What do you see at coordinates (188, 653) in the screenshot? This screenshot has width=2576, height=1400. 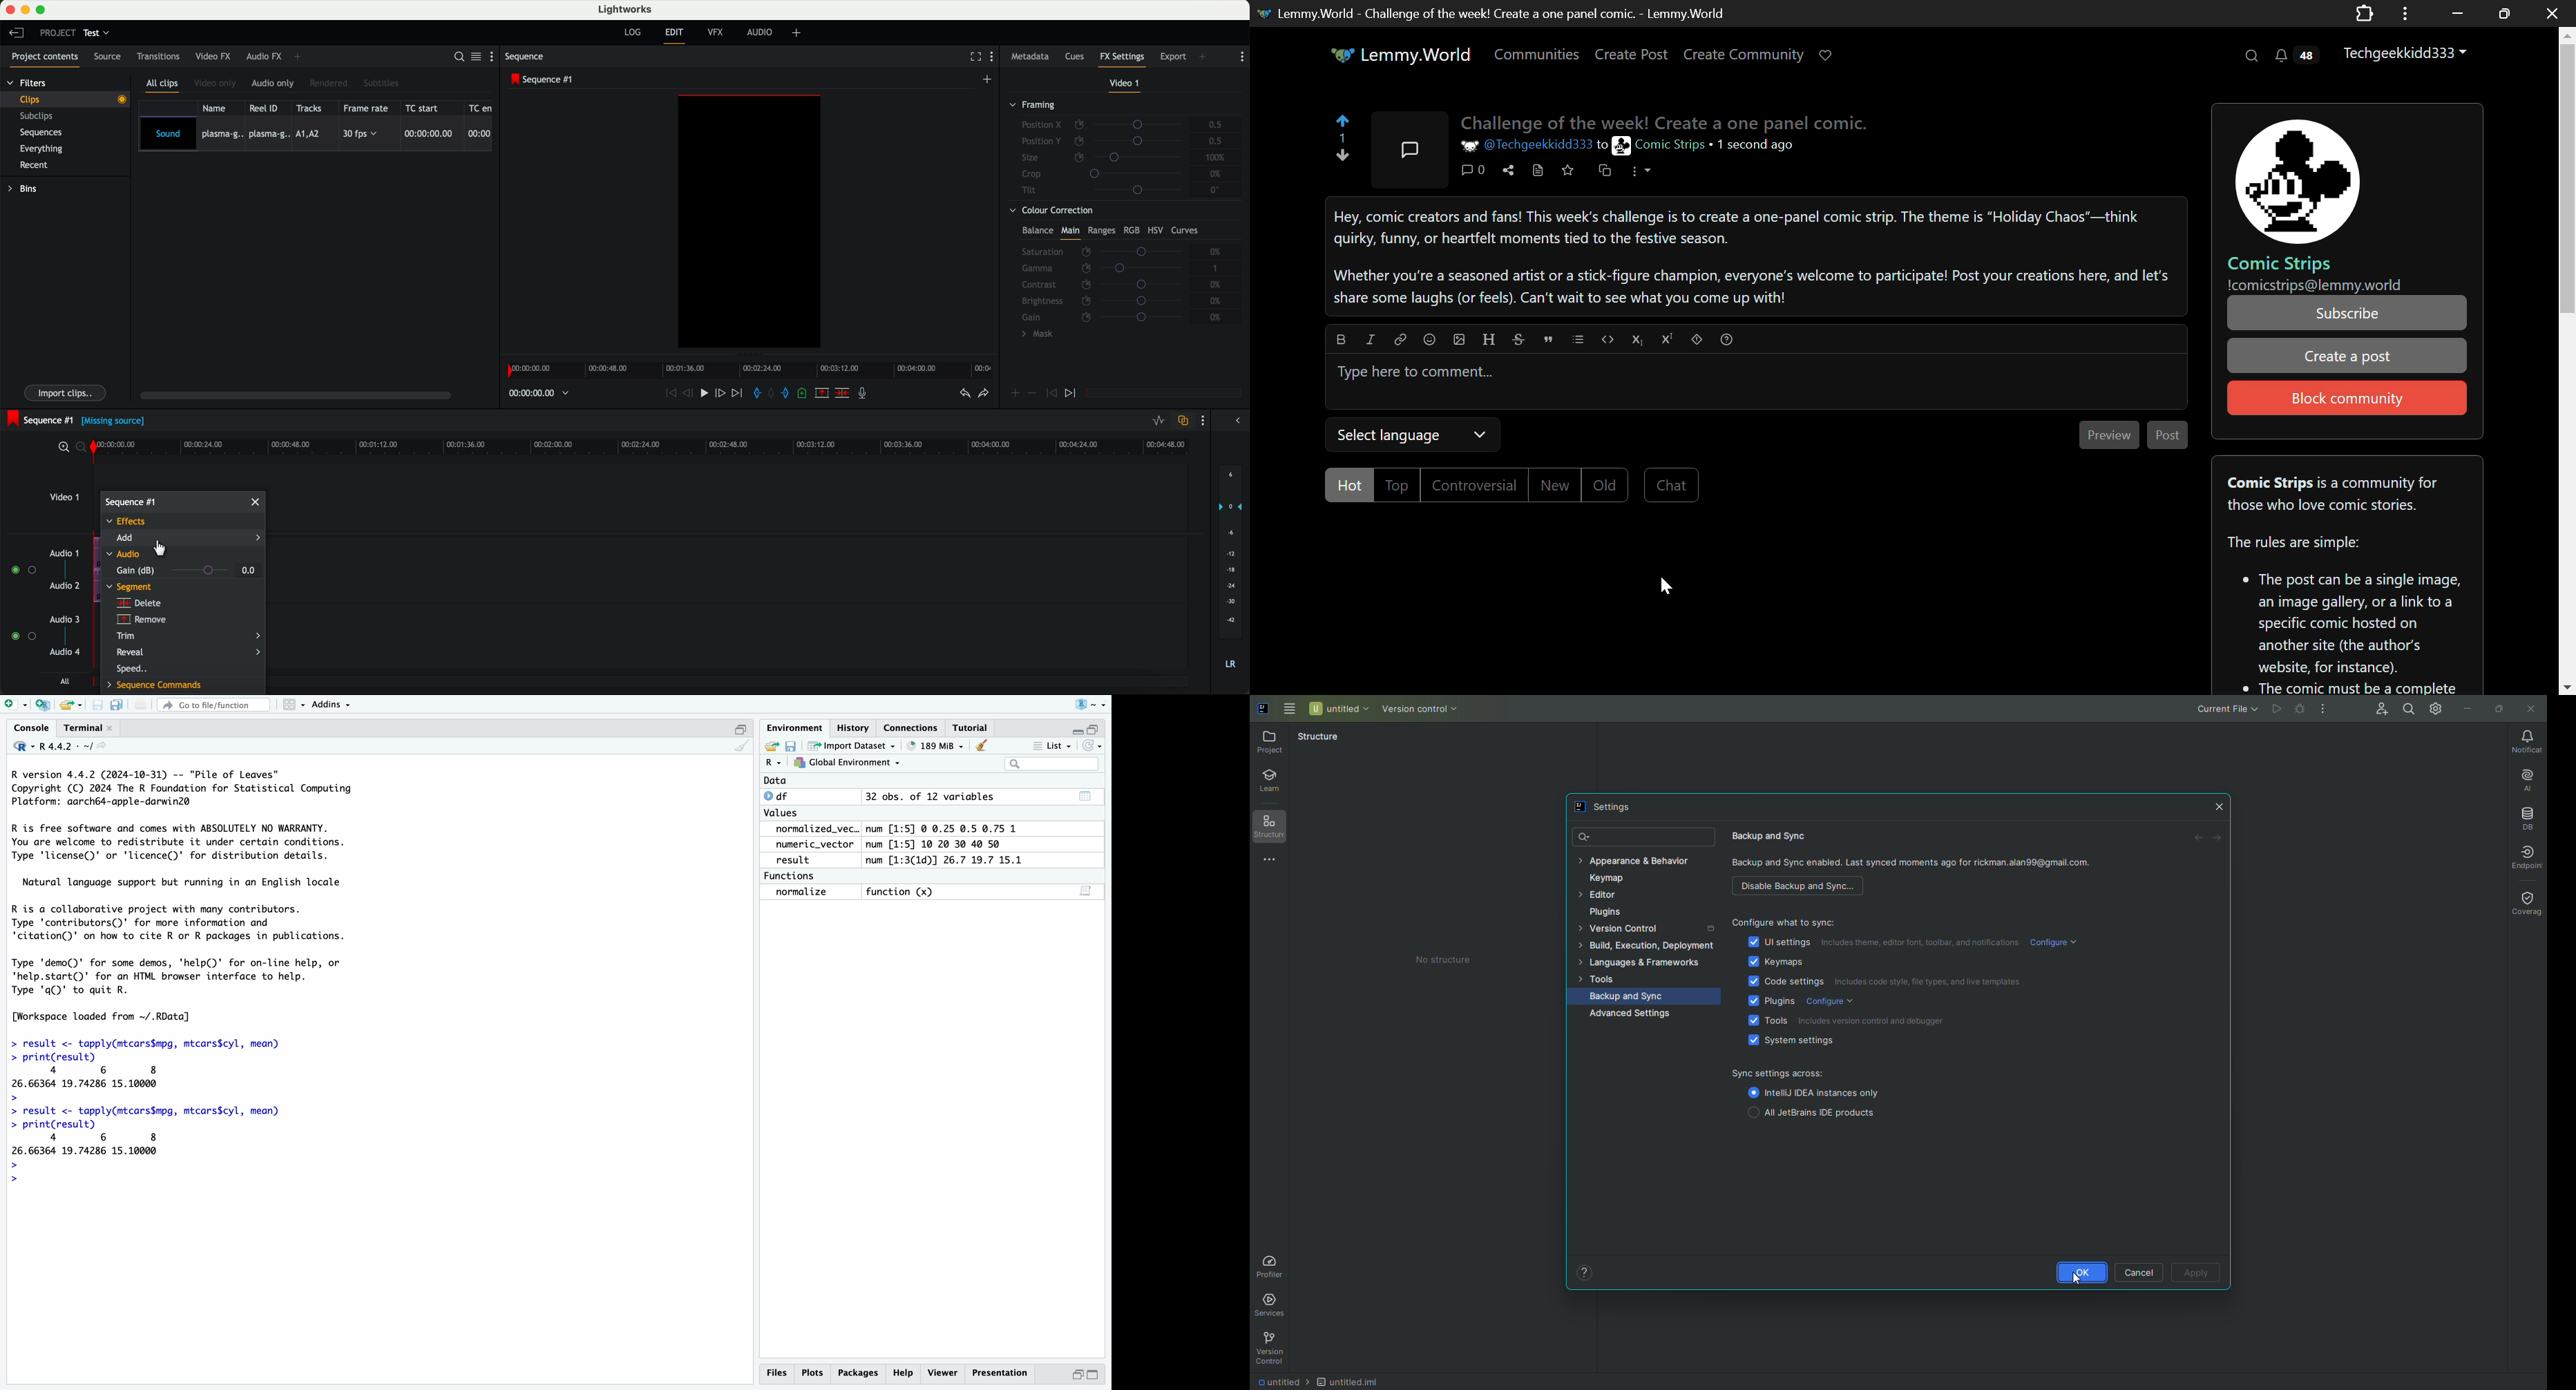 I see `reveal` at bounding box center [188, 653].